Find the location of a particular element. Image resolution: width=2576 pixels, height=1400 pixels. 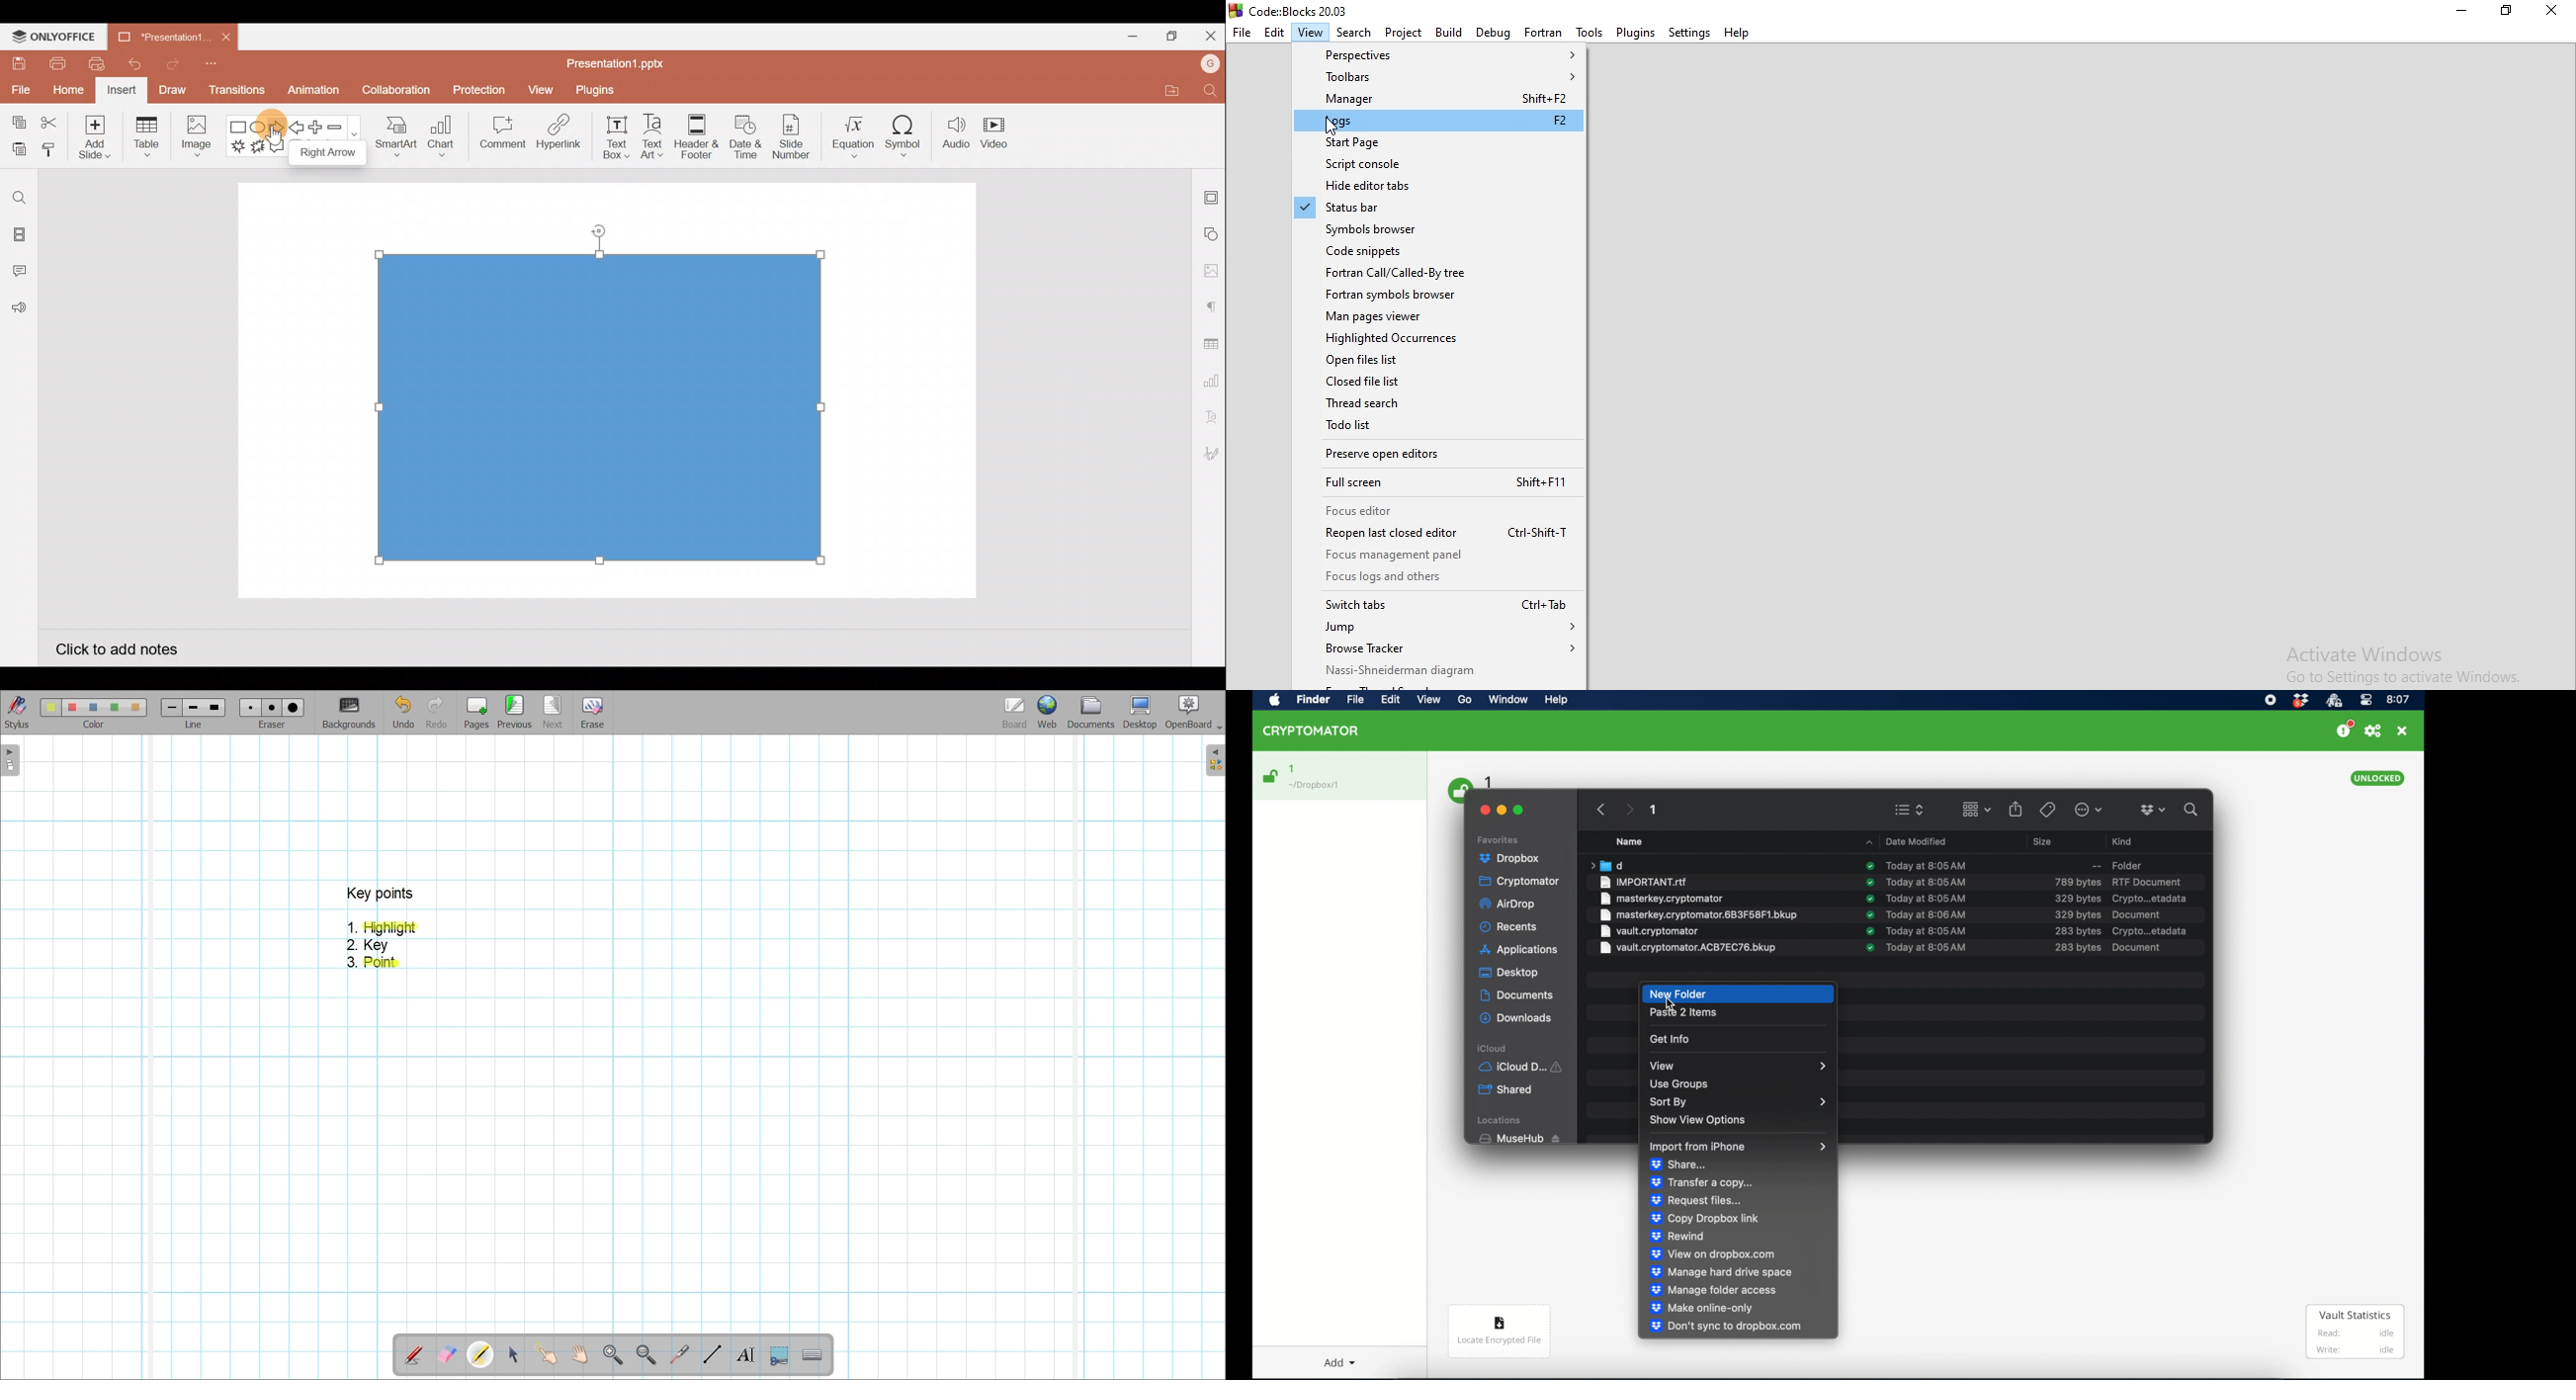

Focus management panel is located at coordinates (1440, 556).